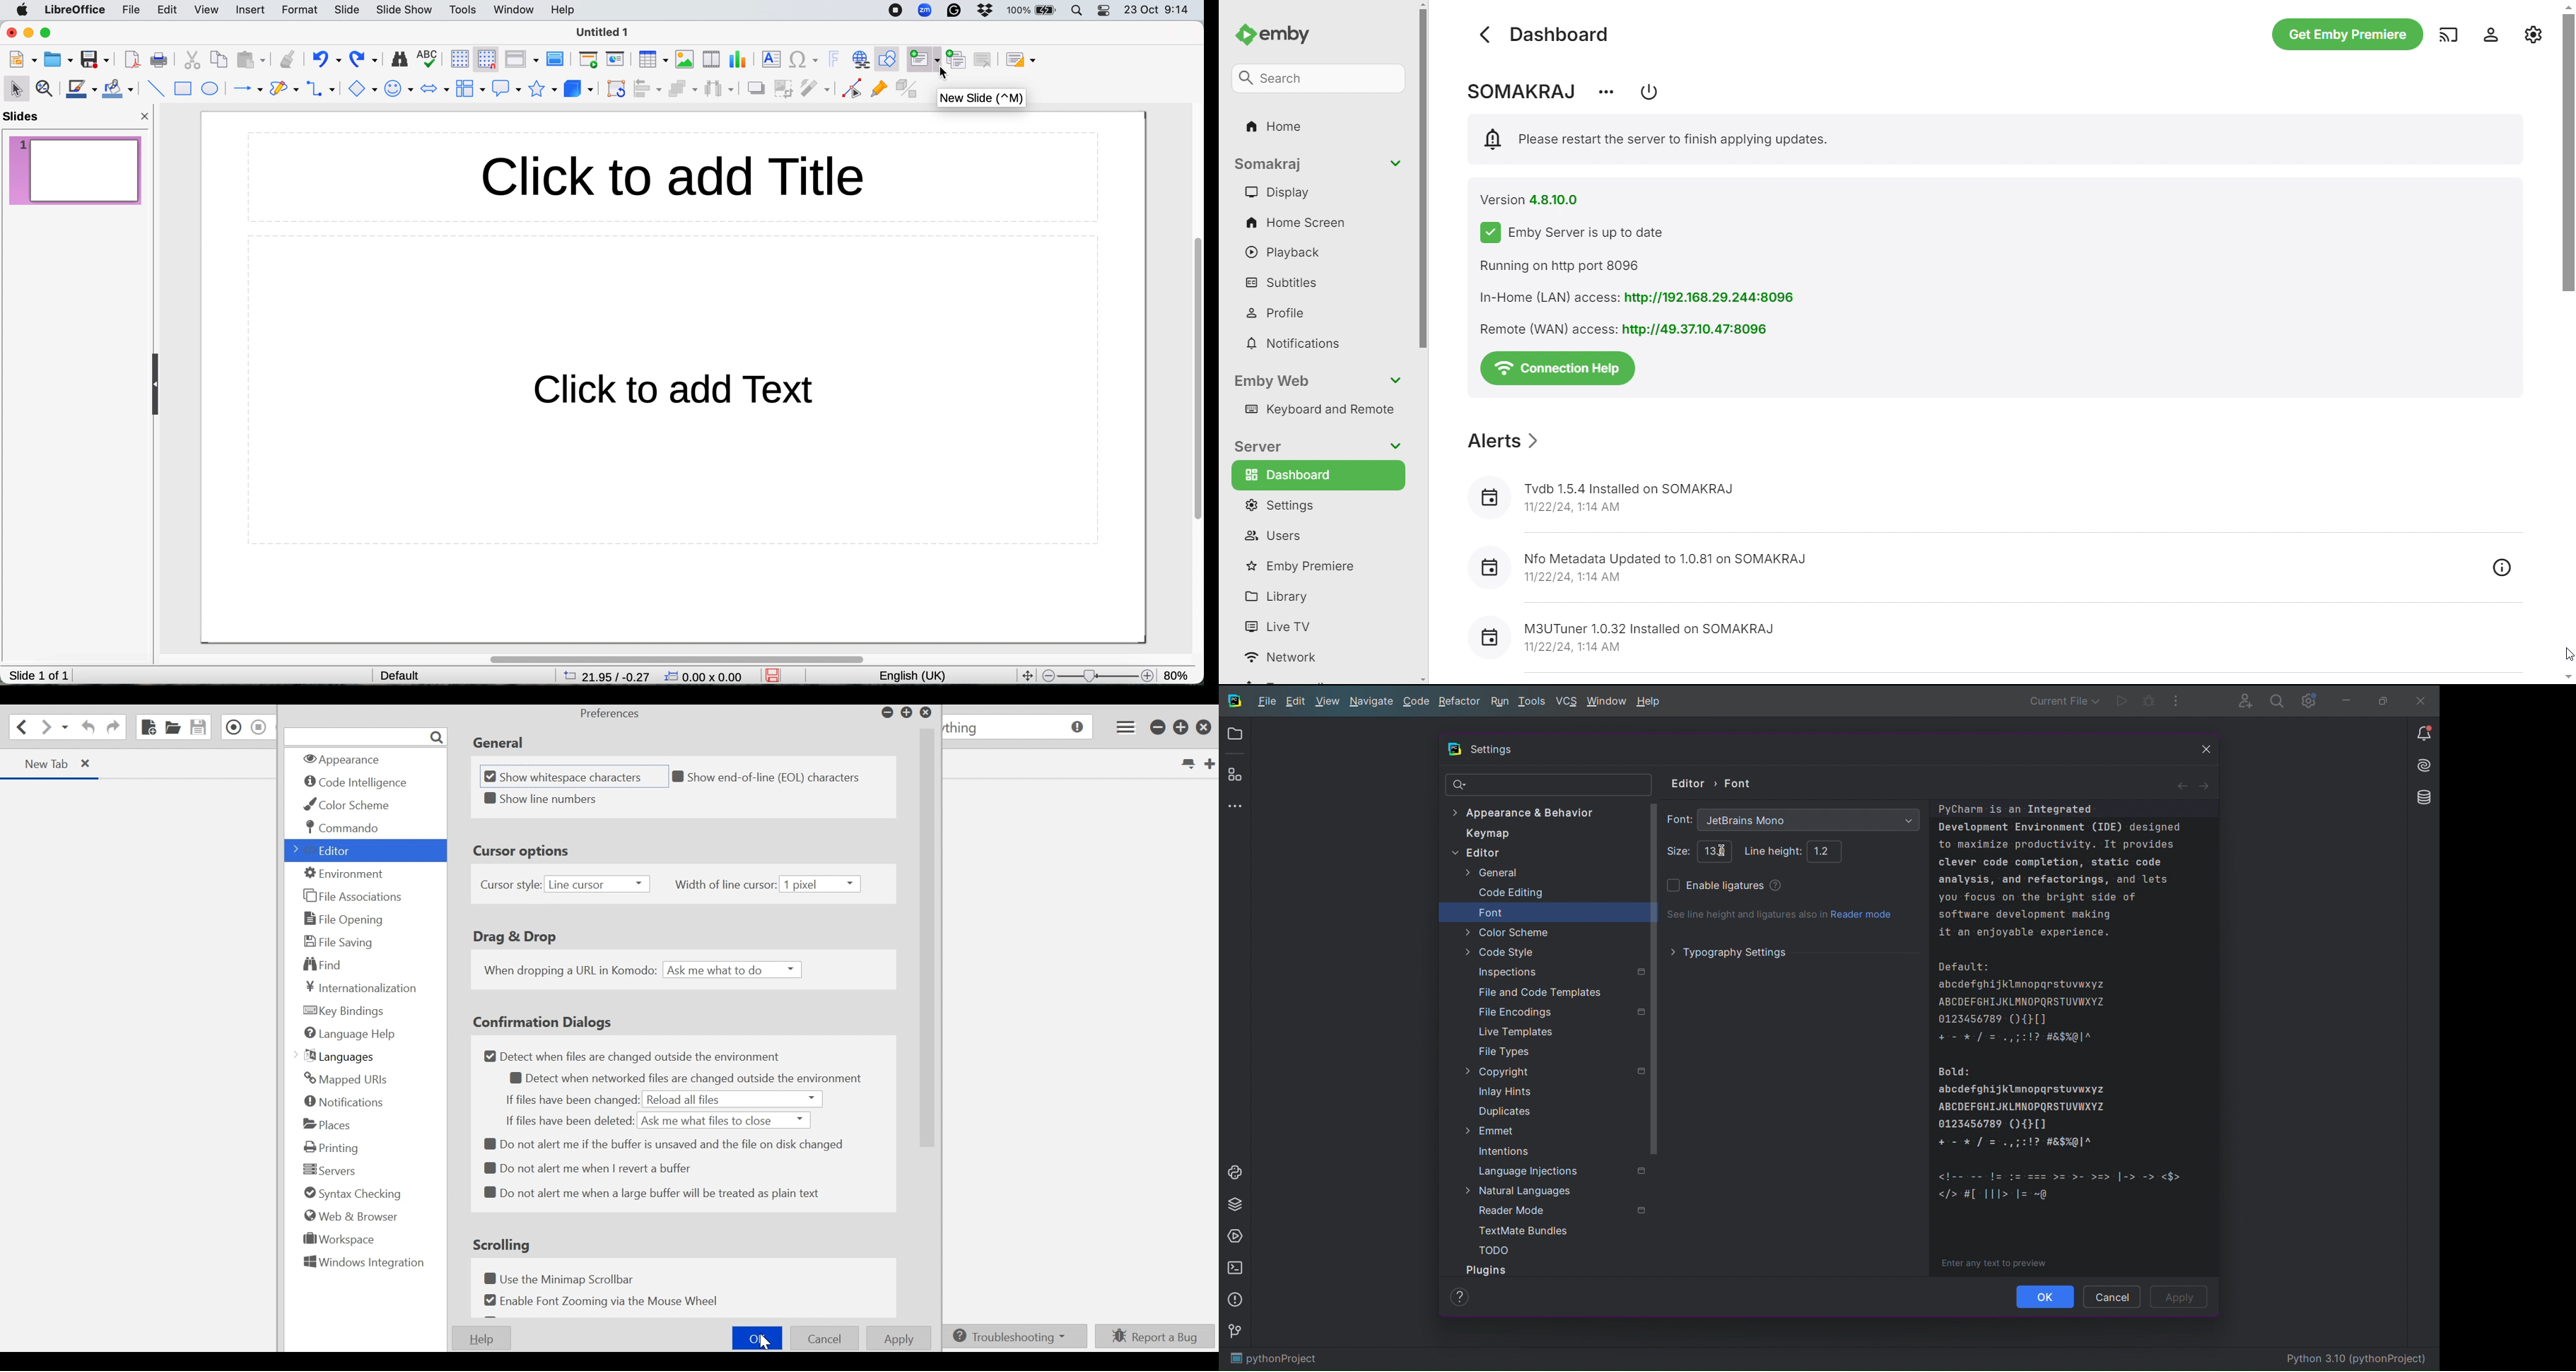 The width and height of the screenshot is (2576, 1372). Describe the element at coordinates (755, 88) in the screenshot. I see `shadow` at that location.